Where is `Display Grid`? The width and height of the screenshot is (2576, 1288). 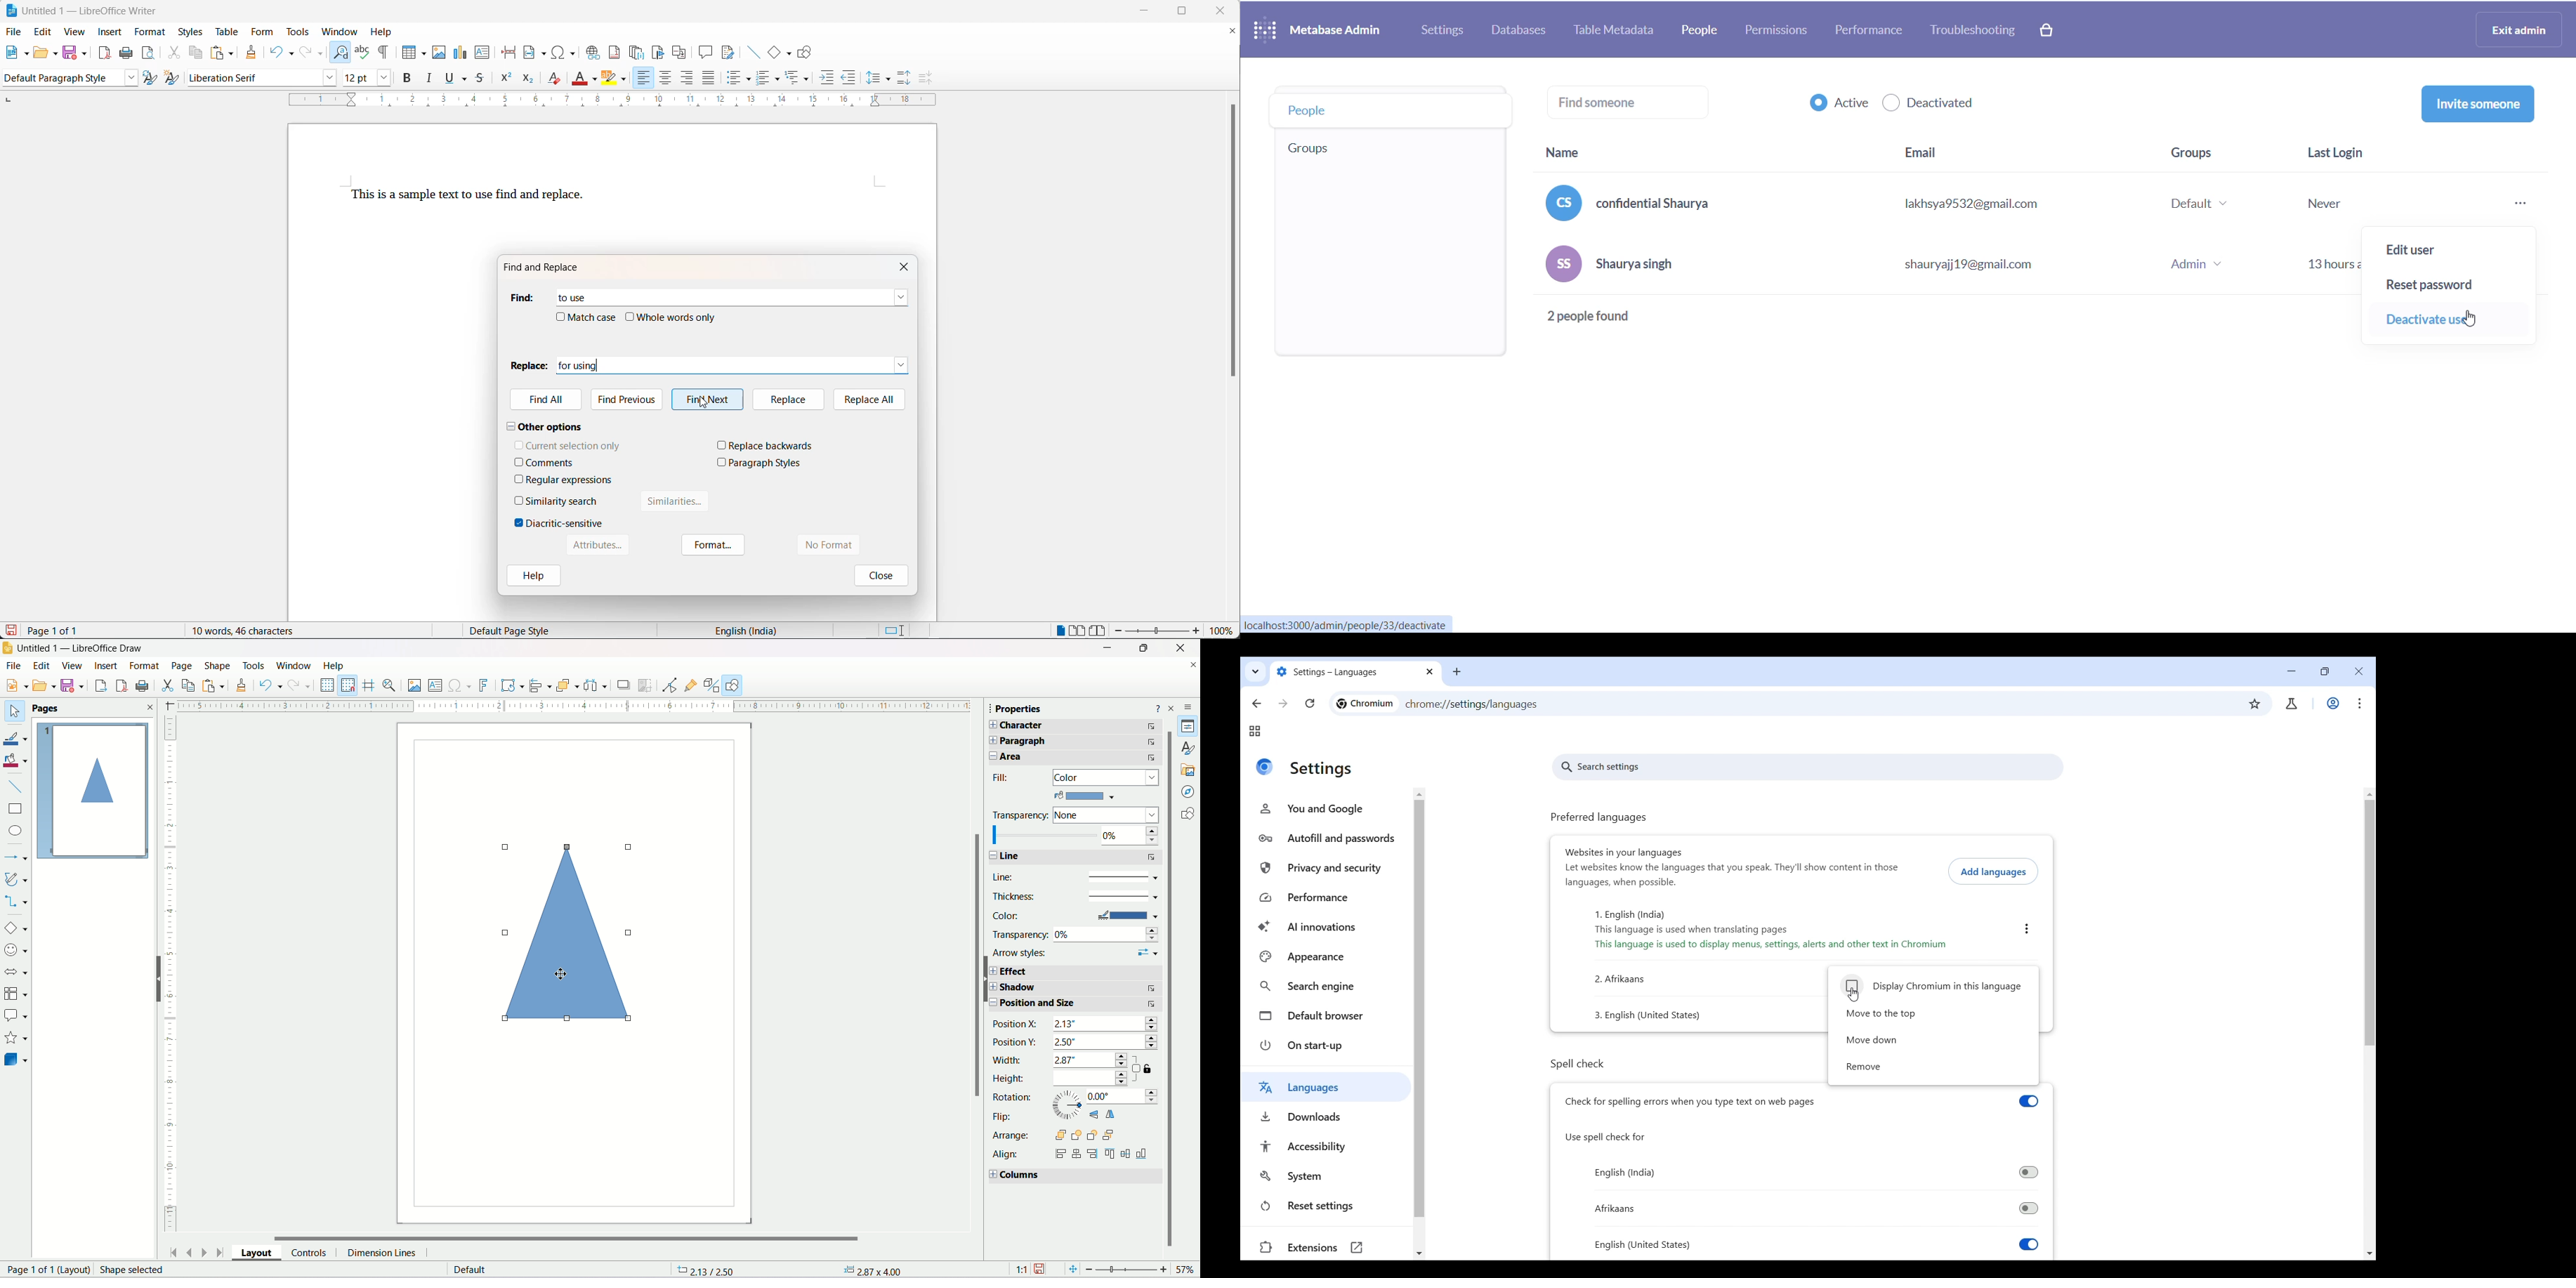
Display Grid is located at coordinates (327, 685).